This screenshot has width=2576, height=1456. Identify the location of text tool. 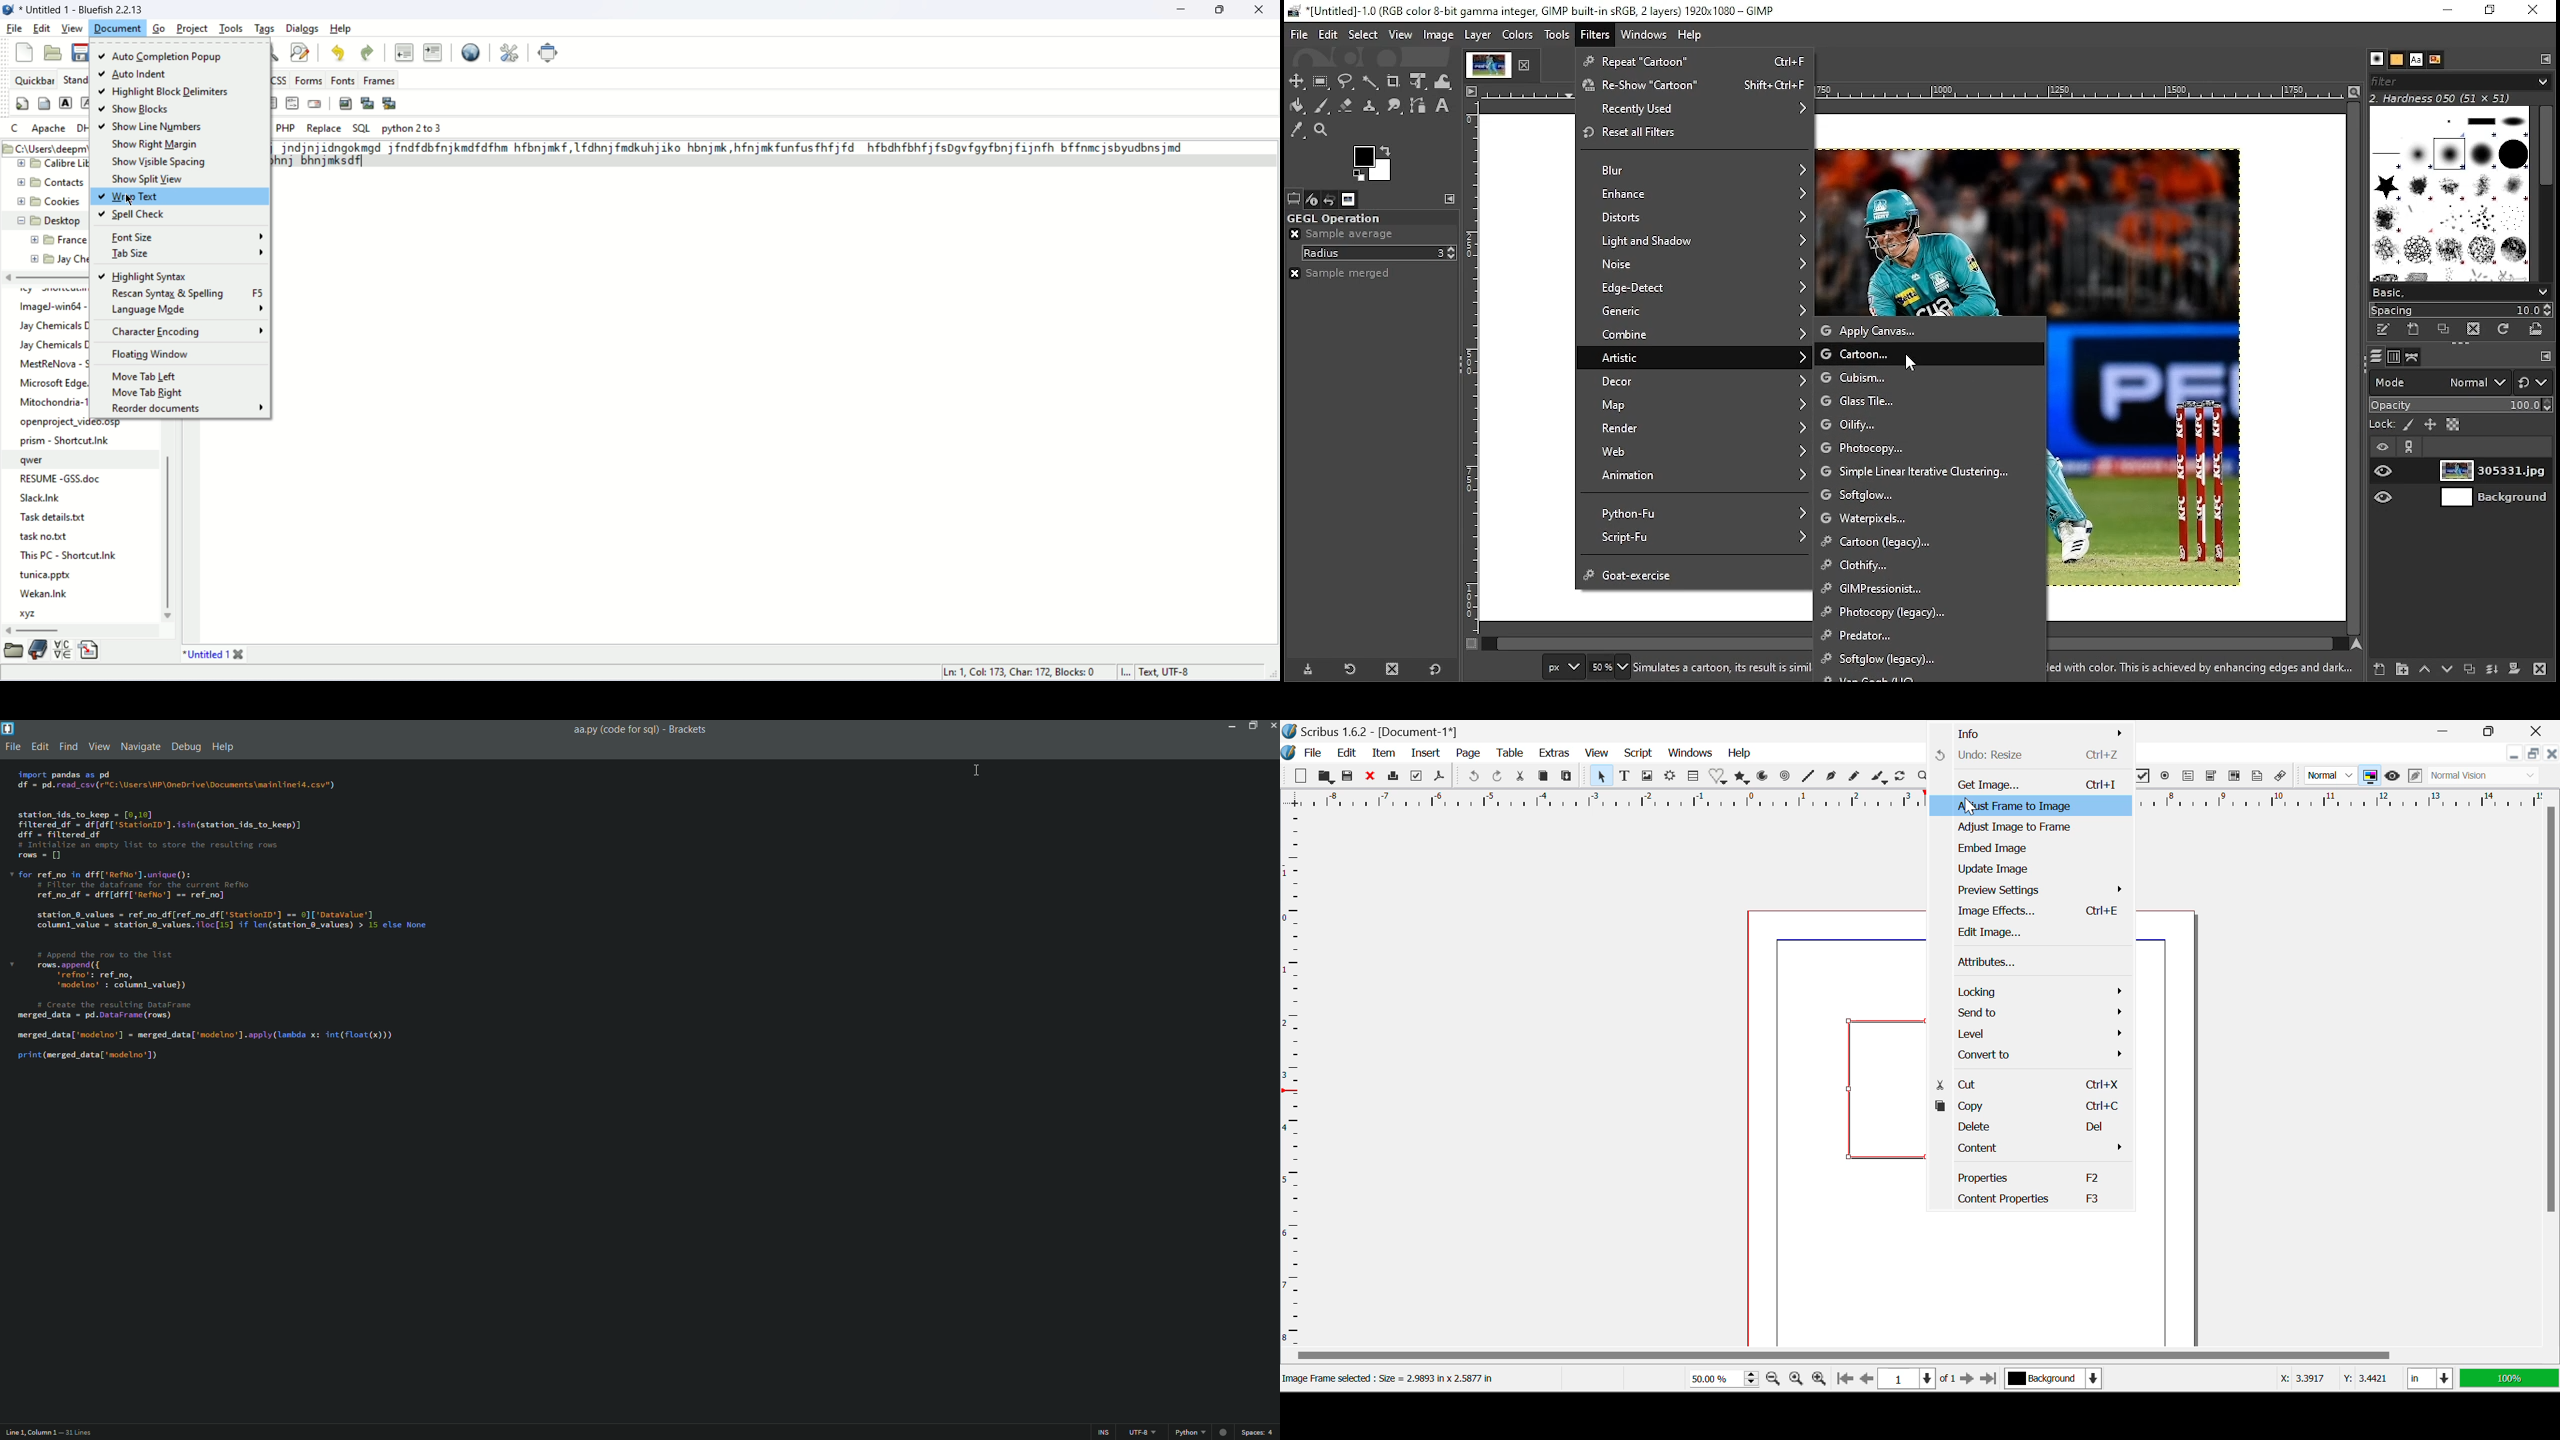
(1445, 106).